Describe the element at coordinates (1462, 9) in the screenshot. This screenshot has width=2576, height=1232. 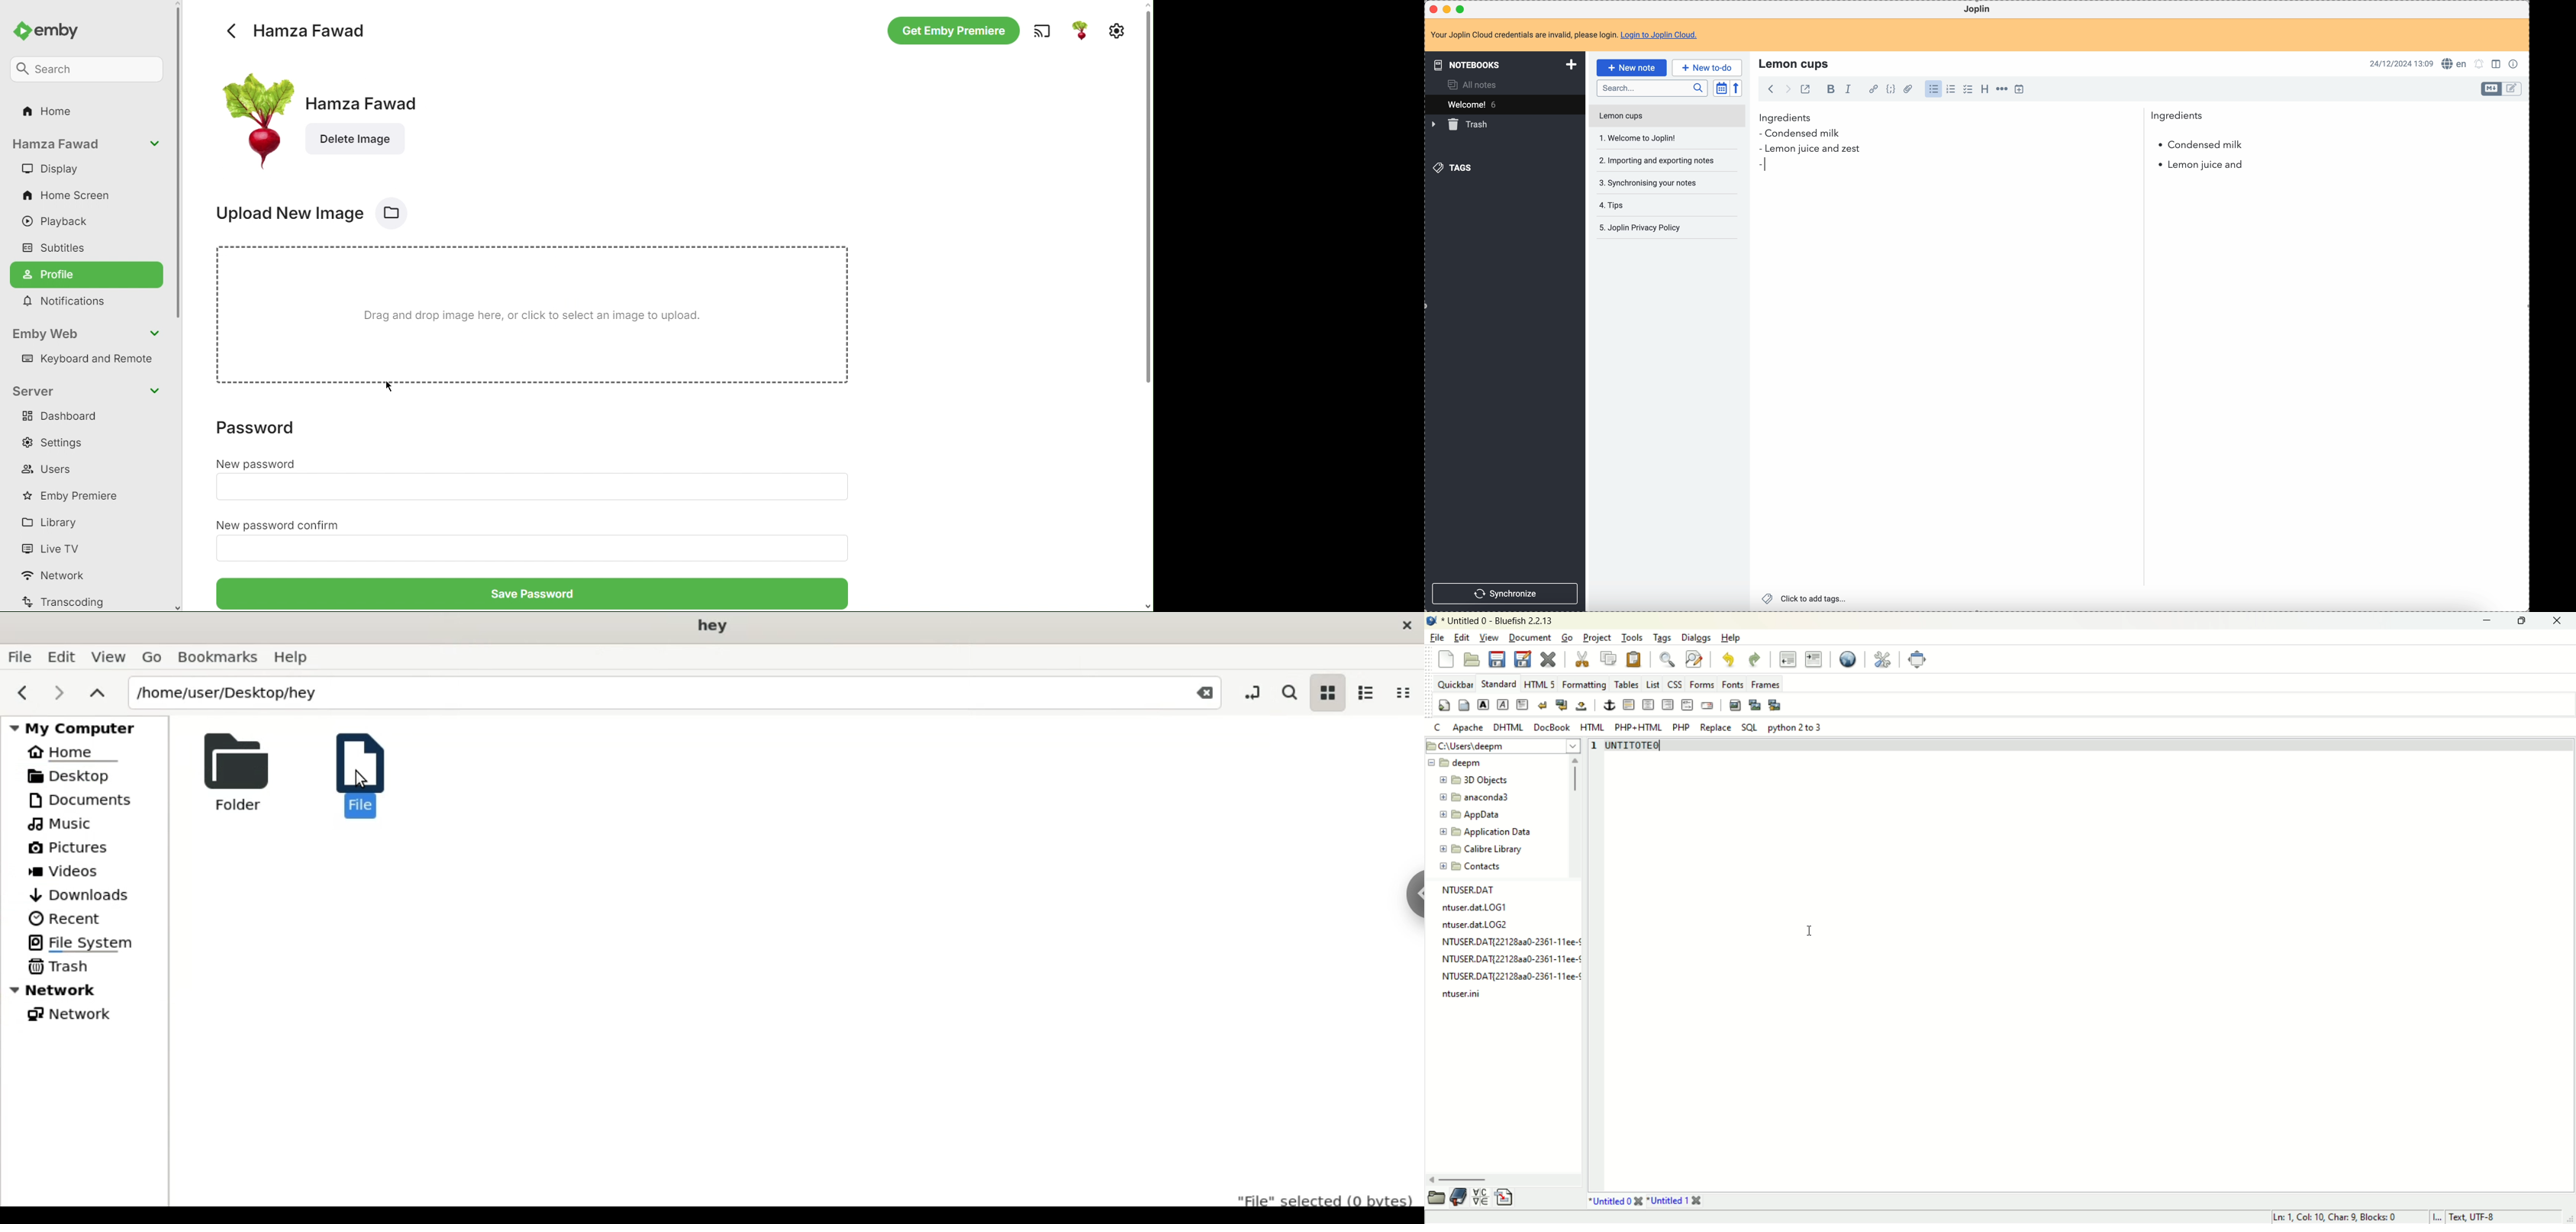
I see `maximize` at that location.